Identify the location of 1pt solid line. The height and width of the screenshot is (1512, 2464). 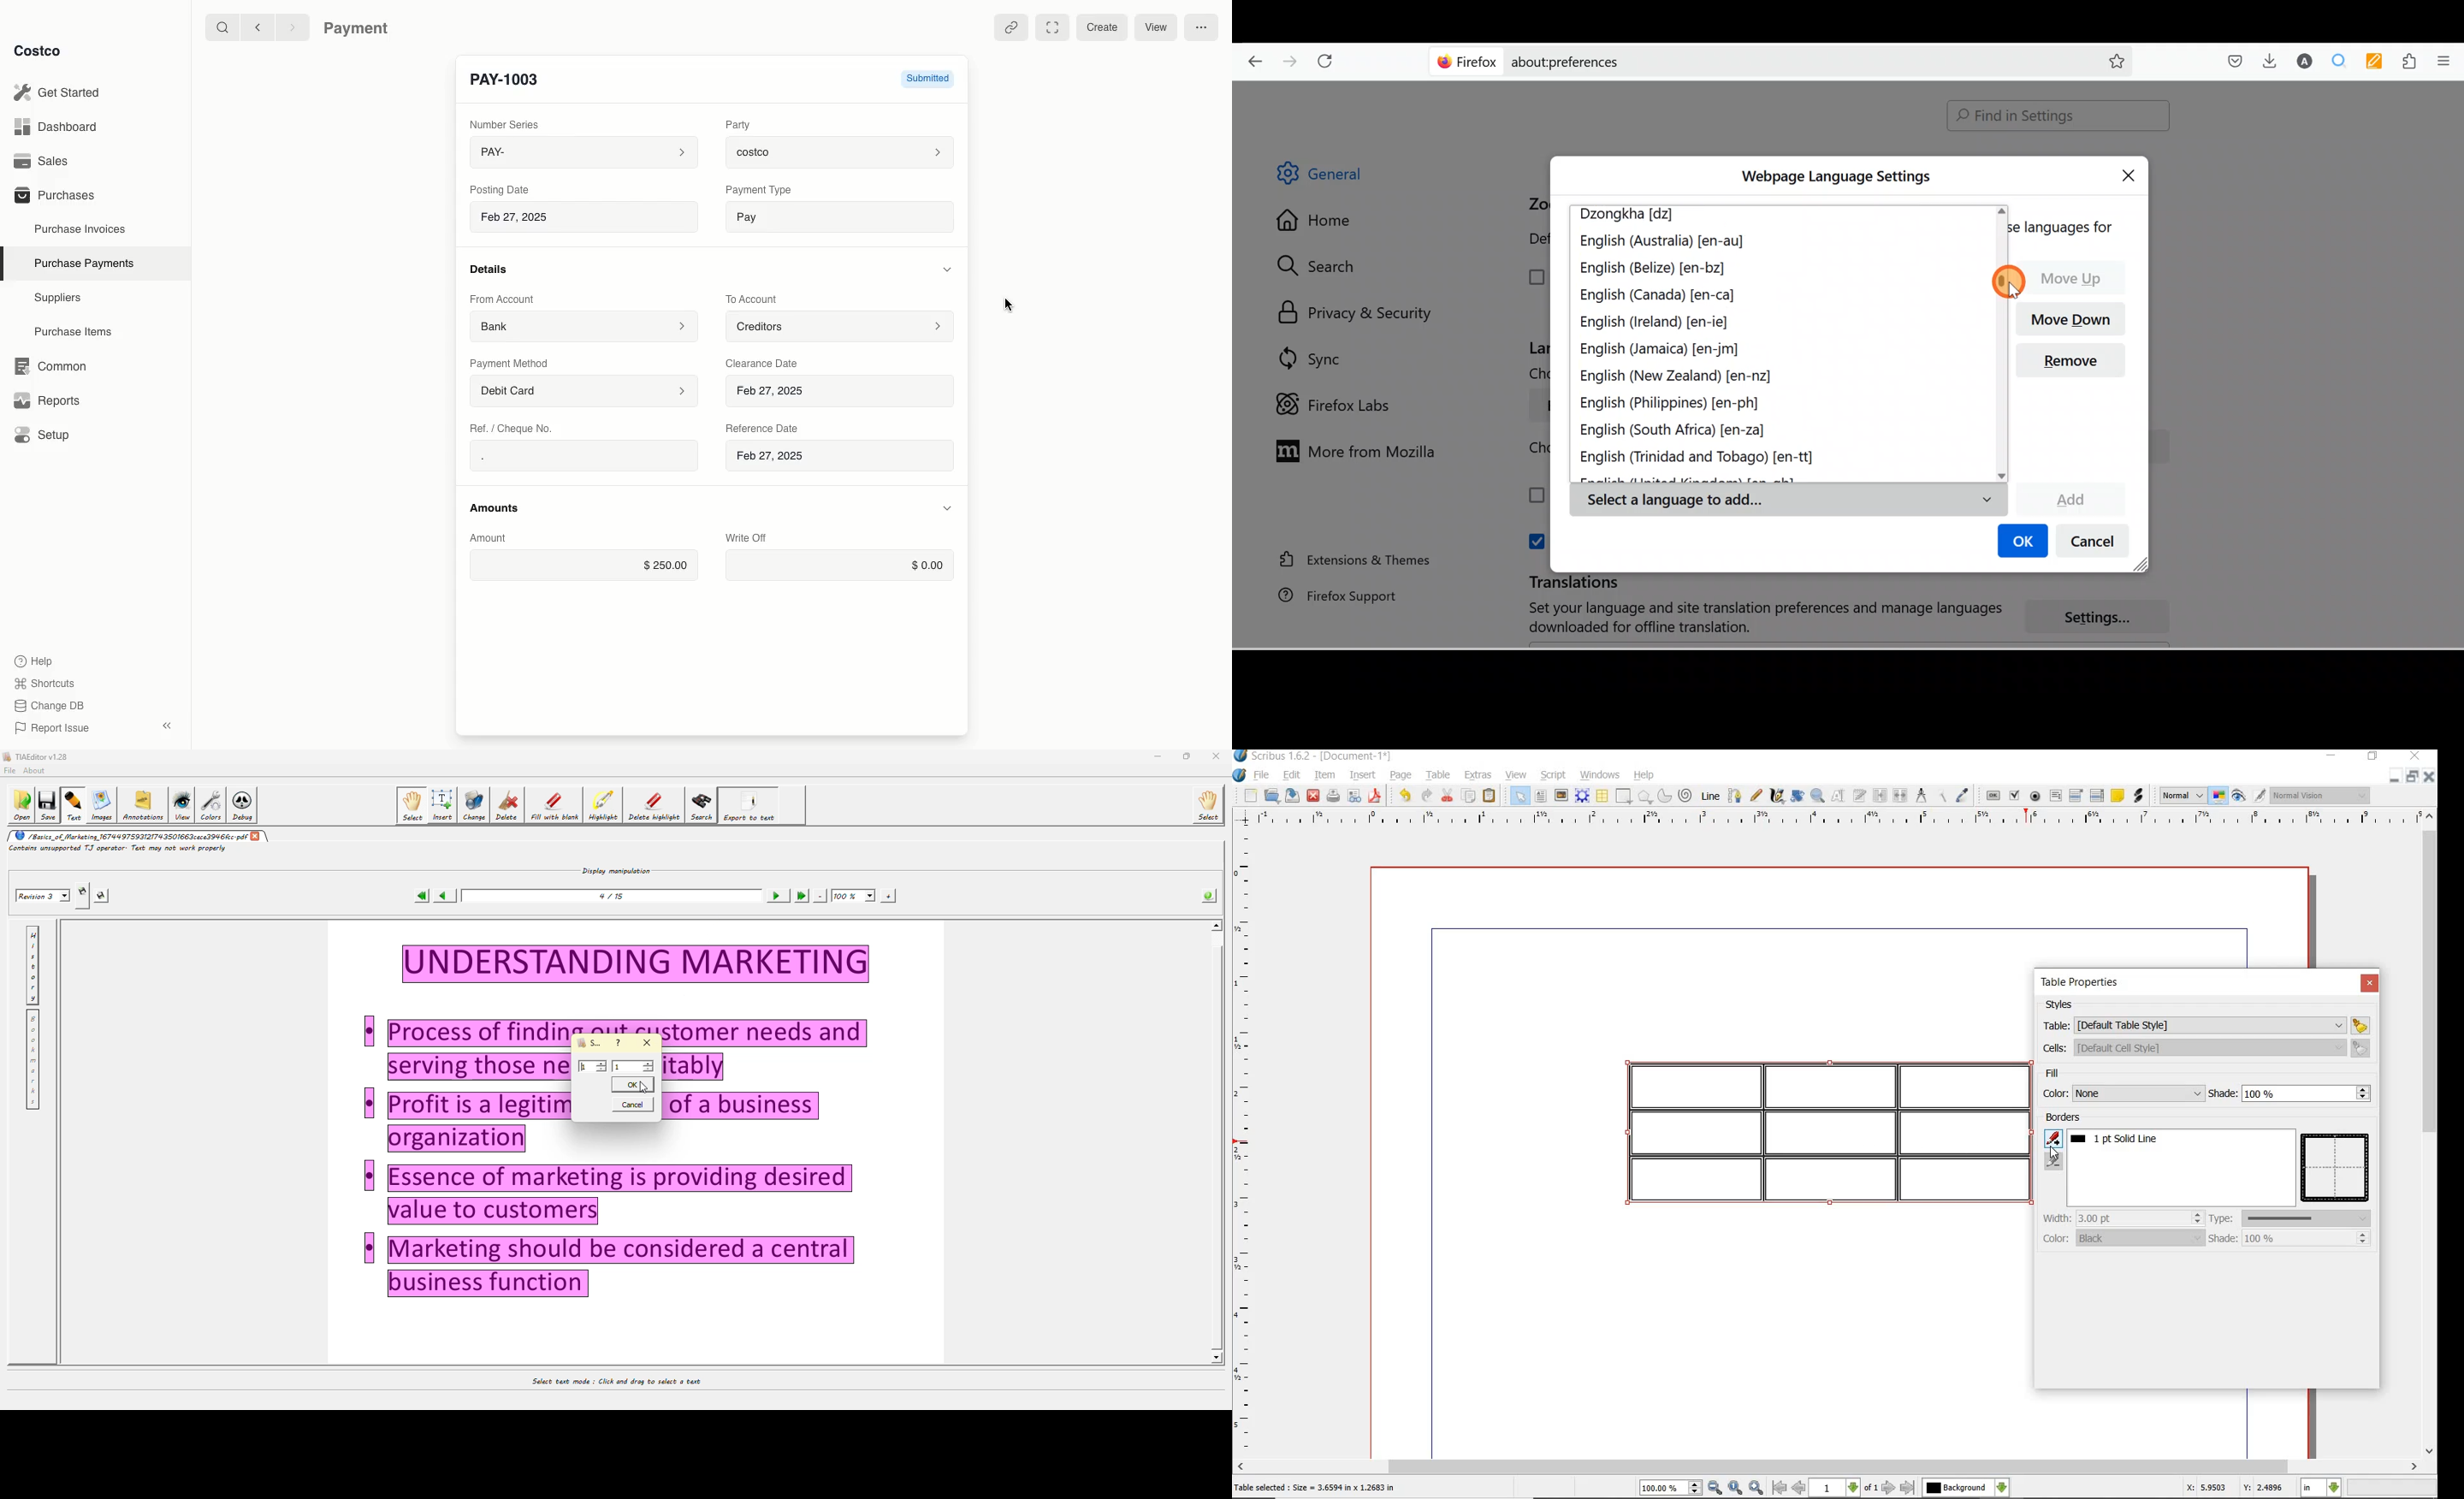
(2122, 1139).